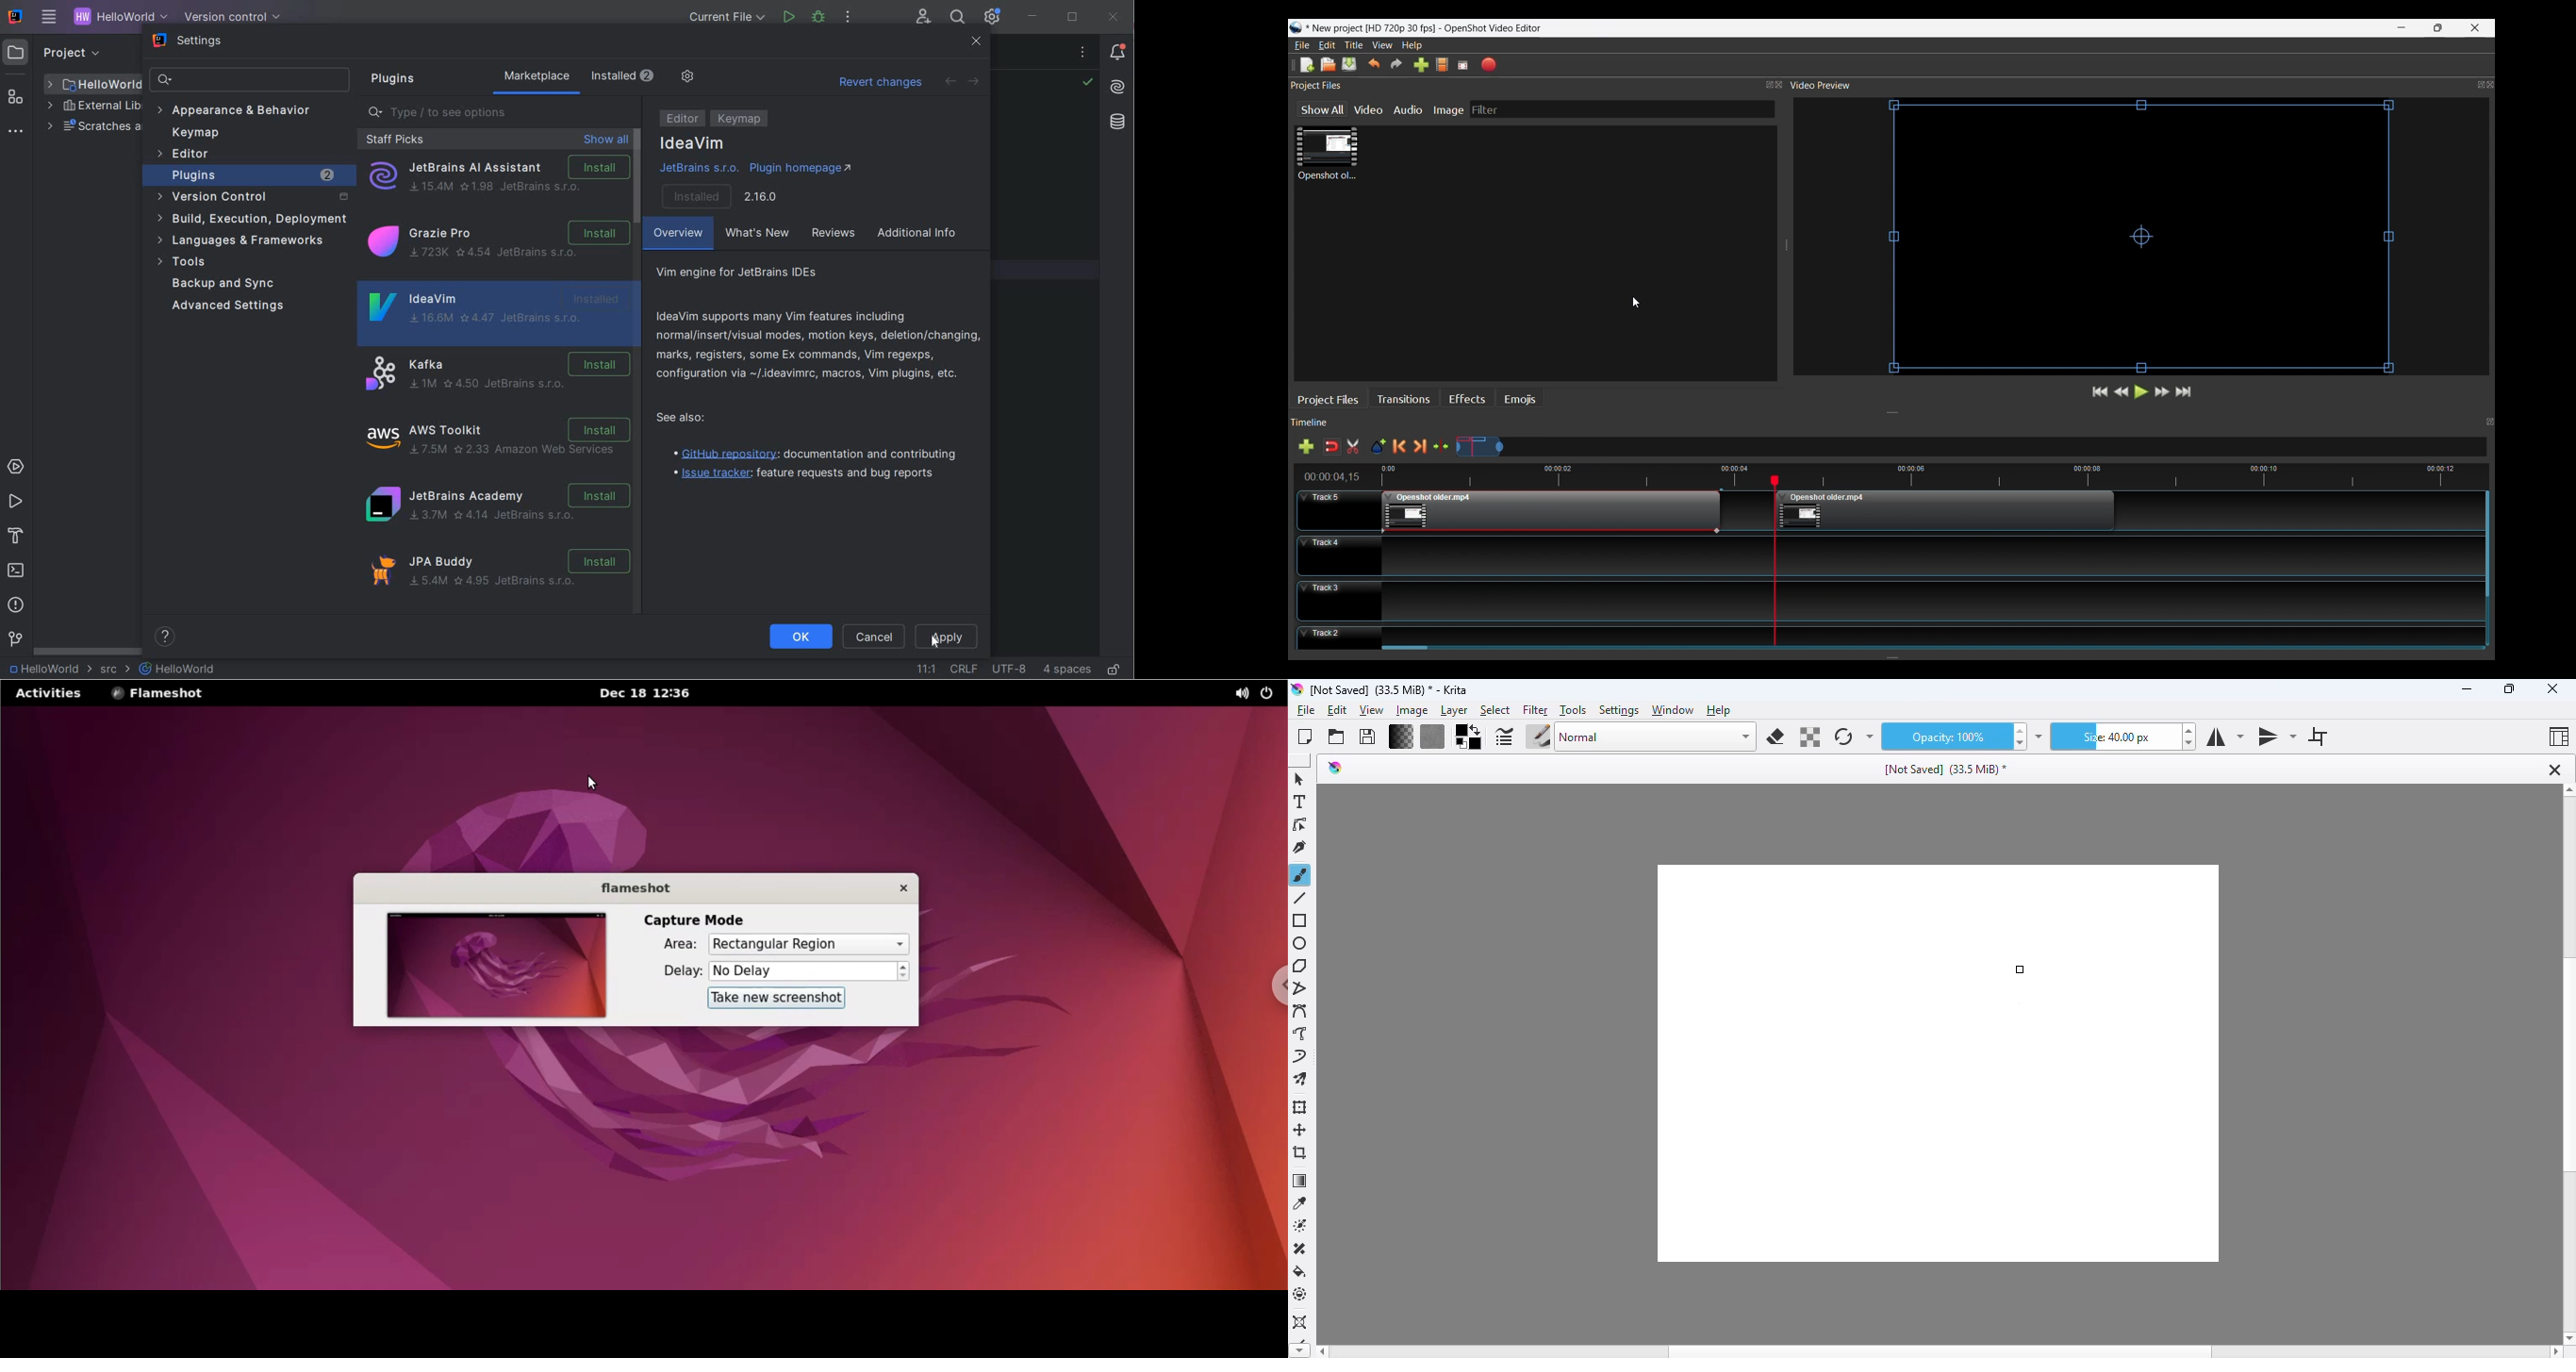 This screenshot has height=1372, width=2576. I want to click on TERMINAL, so click(17, 572).